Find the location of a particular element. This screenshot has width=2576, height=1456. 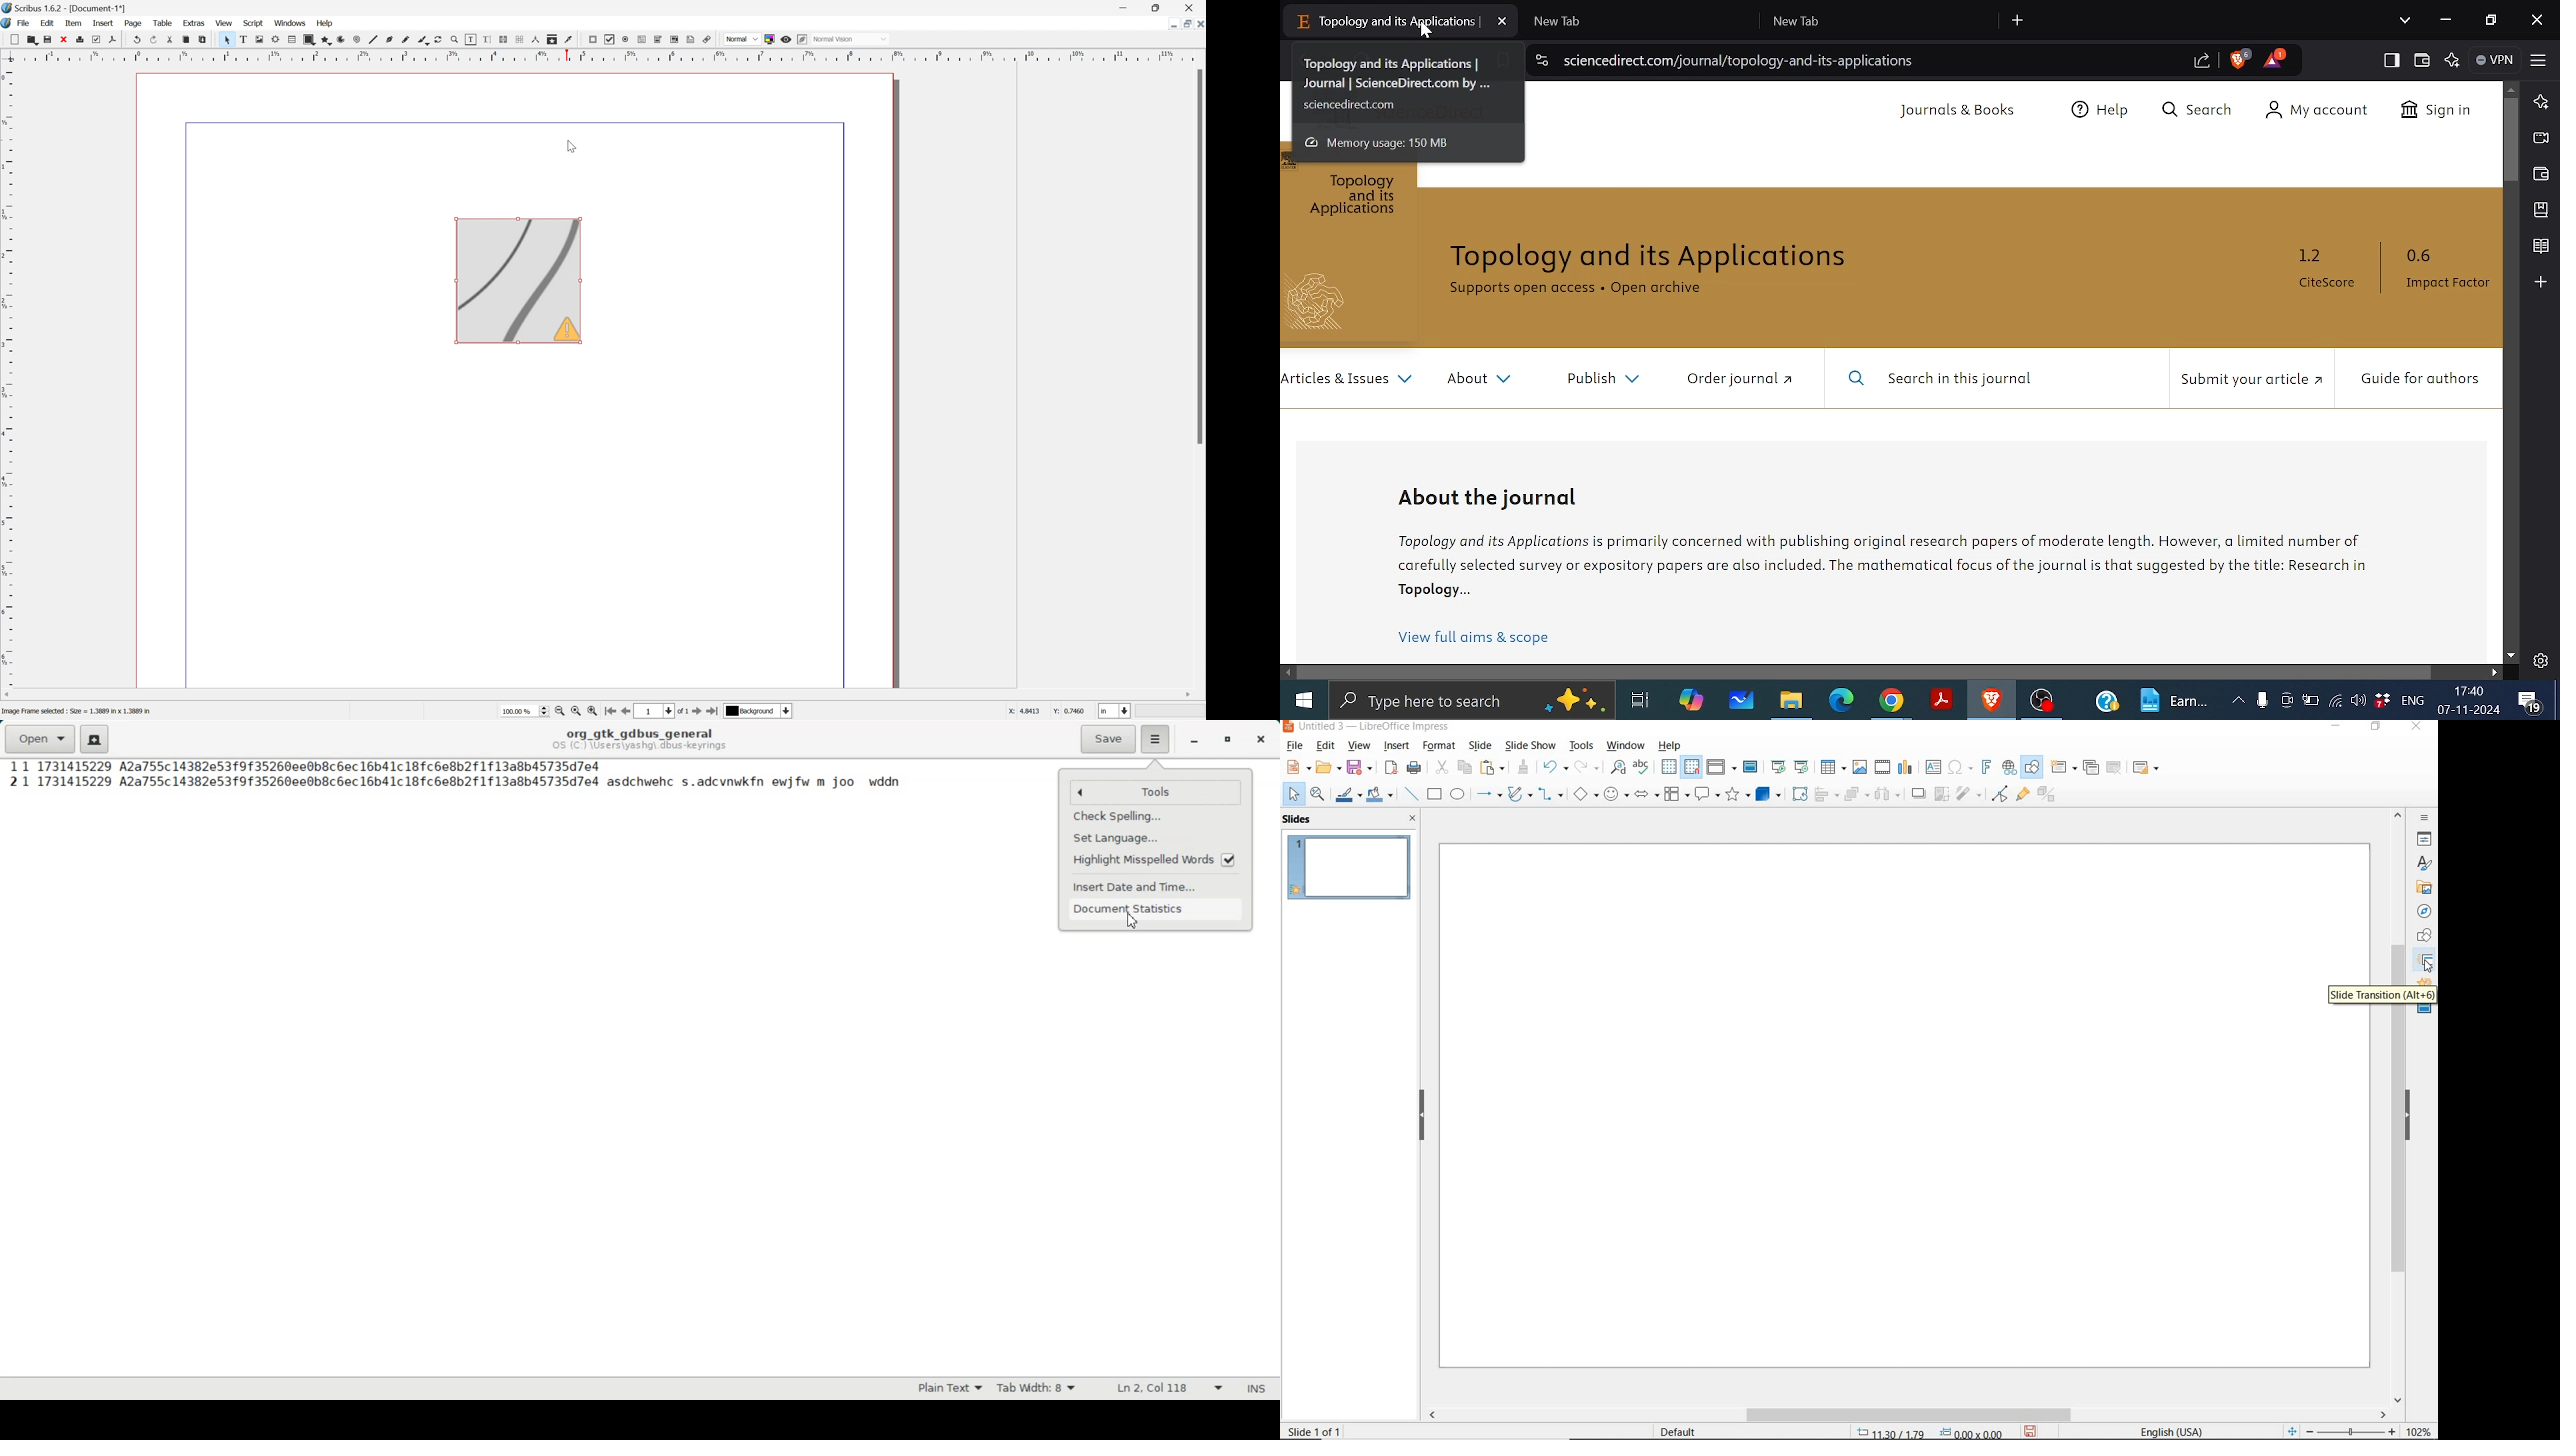

New is located at coordinates (33, 41).